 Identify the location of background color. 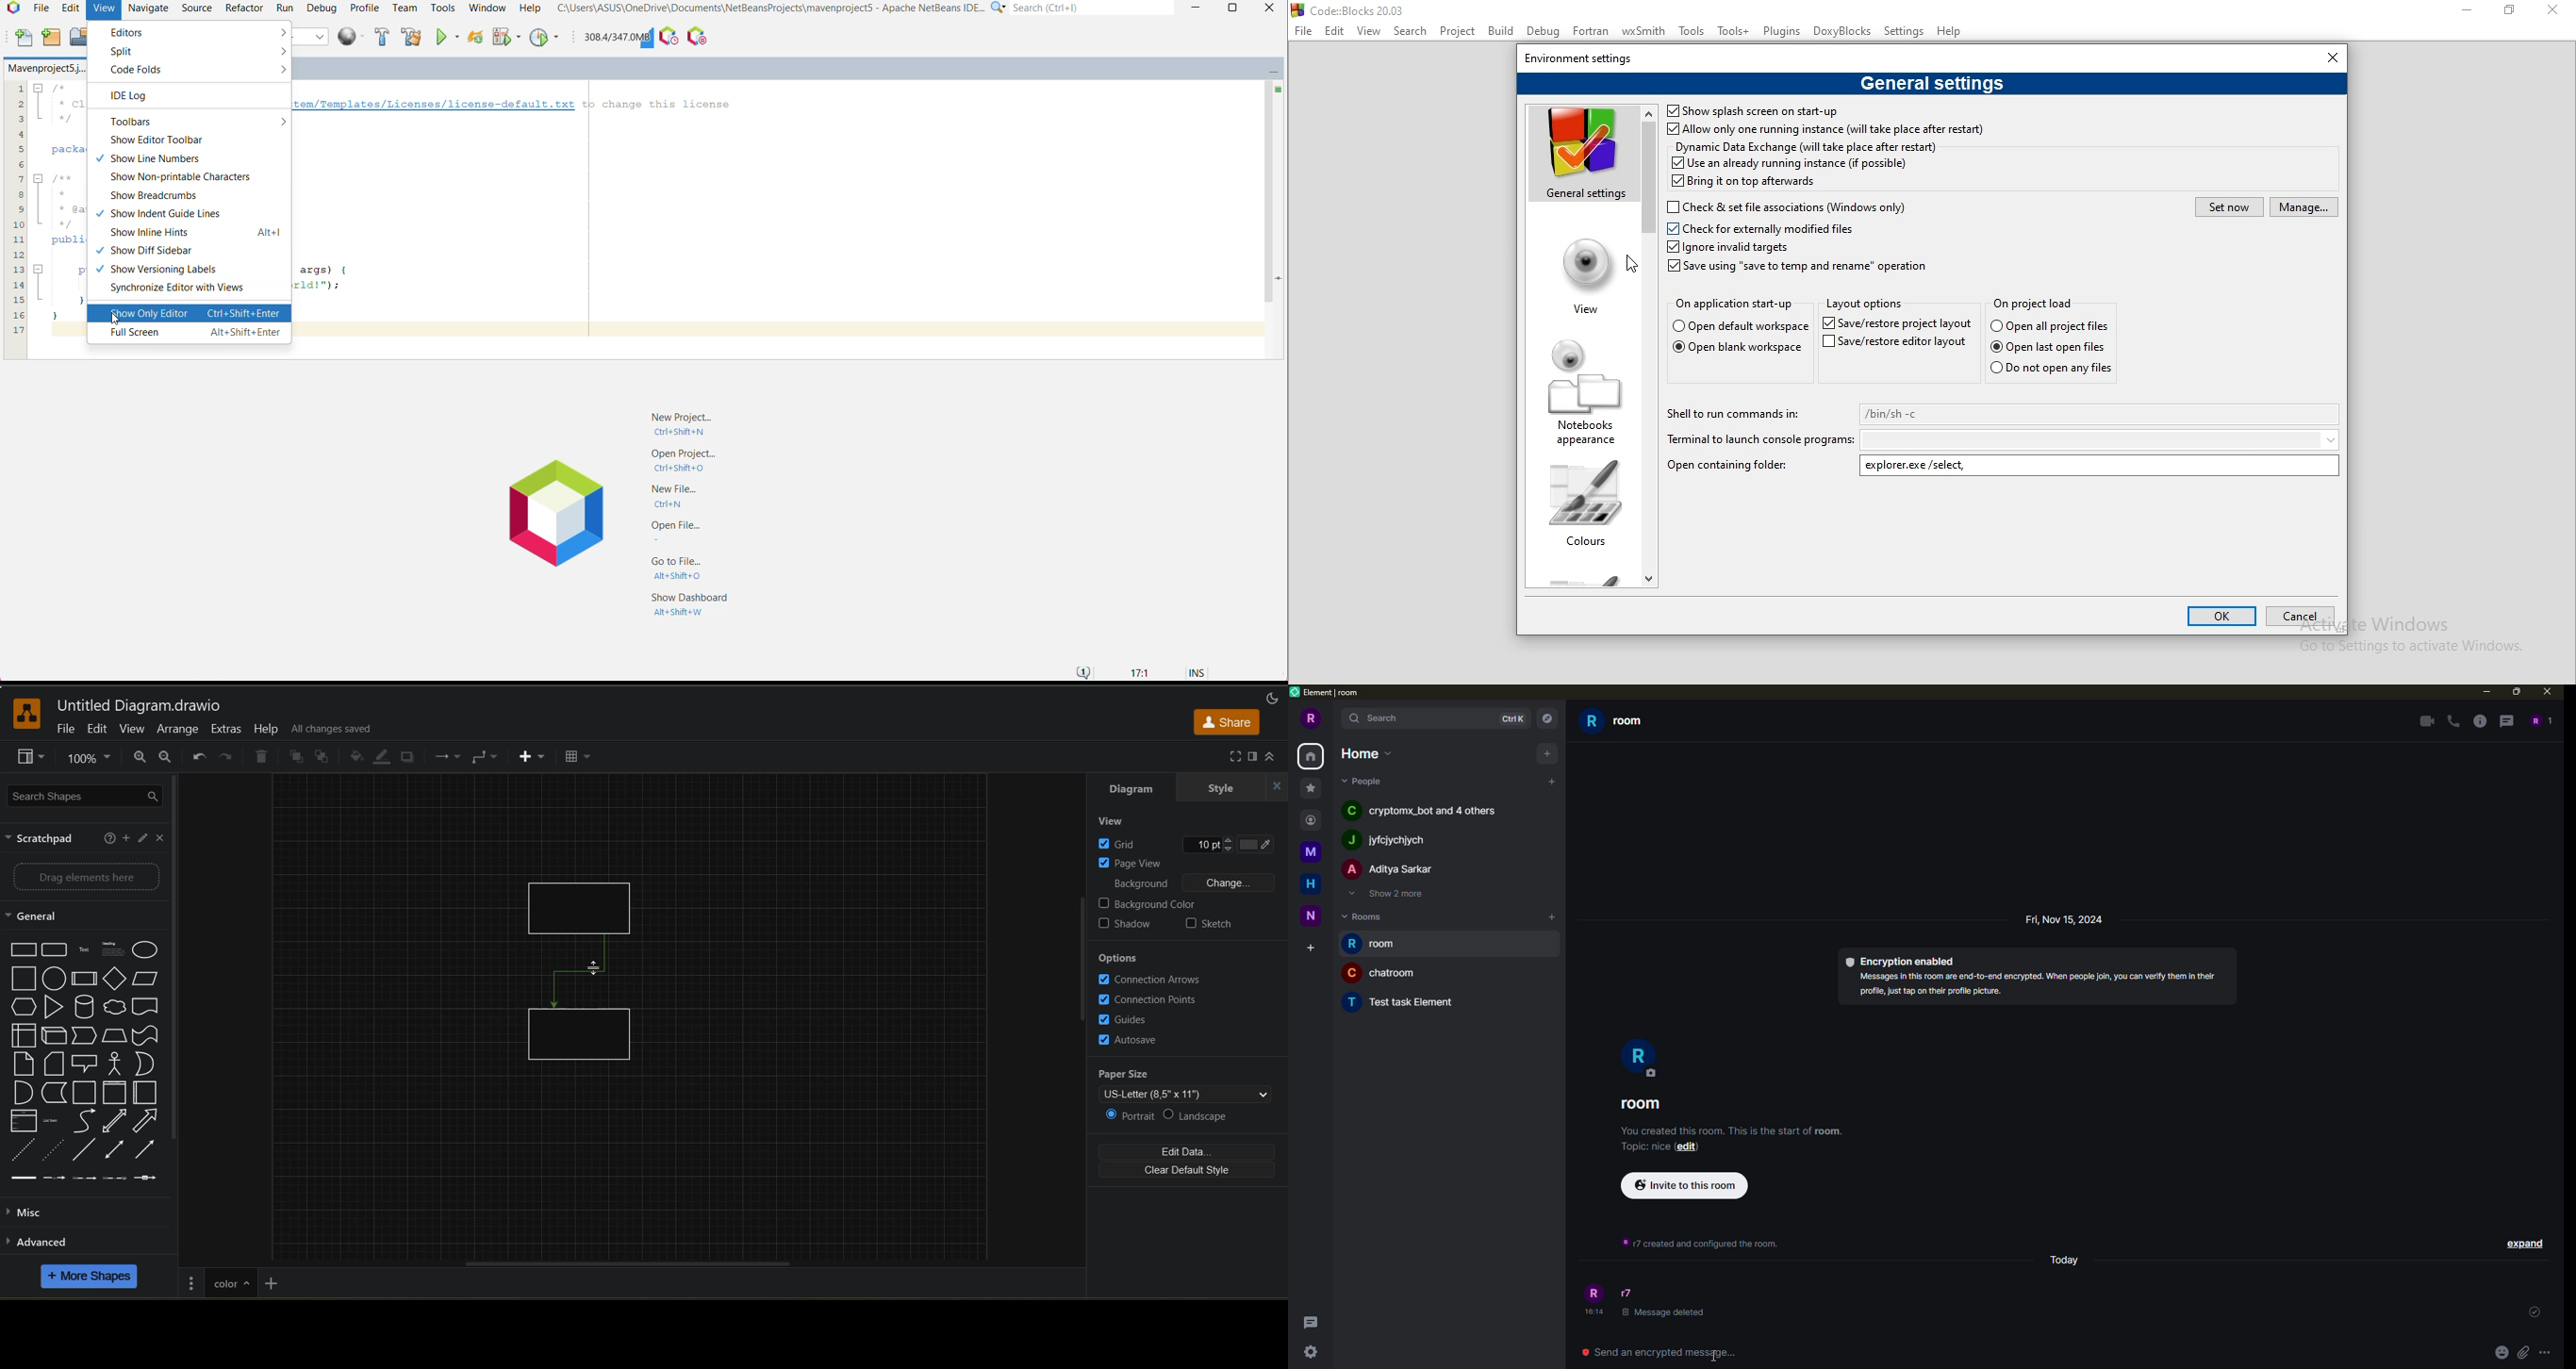
(1148, 904).